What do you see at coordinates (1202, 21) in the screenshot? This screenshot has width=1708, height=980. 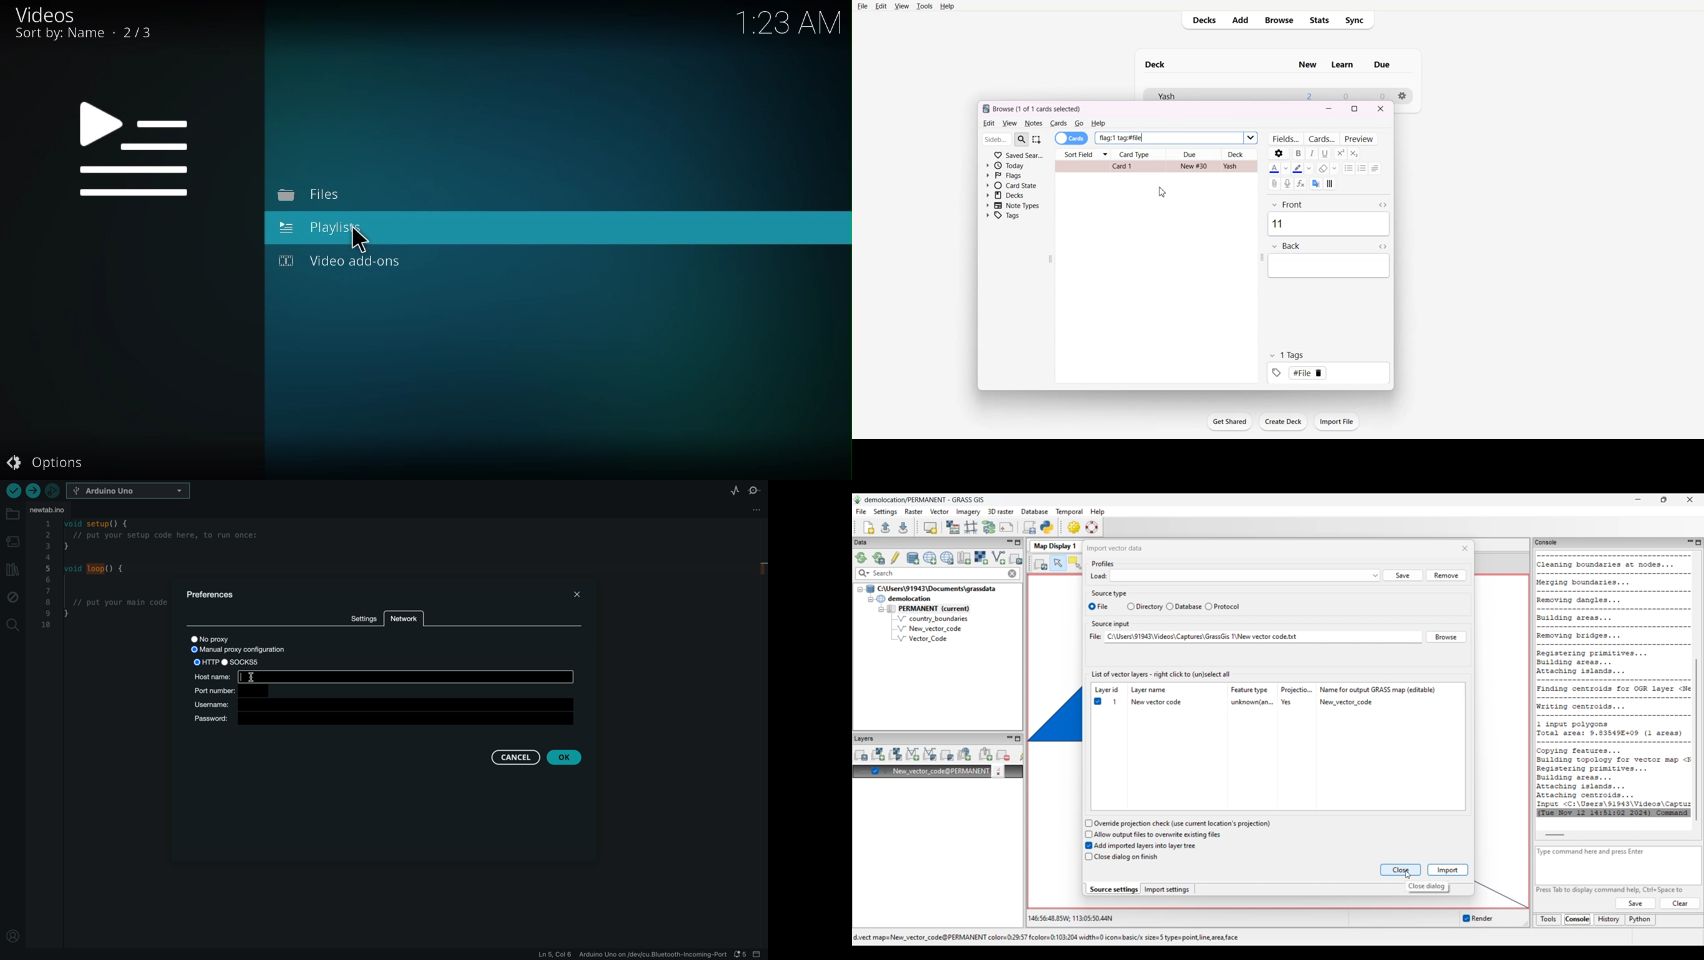 I see `Decks` at bounding box center [1202, 21].